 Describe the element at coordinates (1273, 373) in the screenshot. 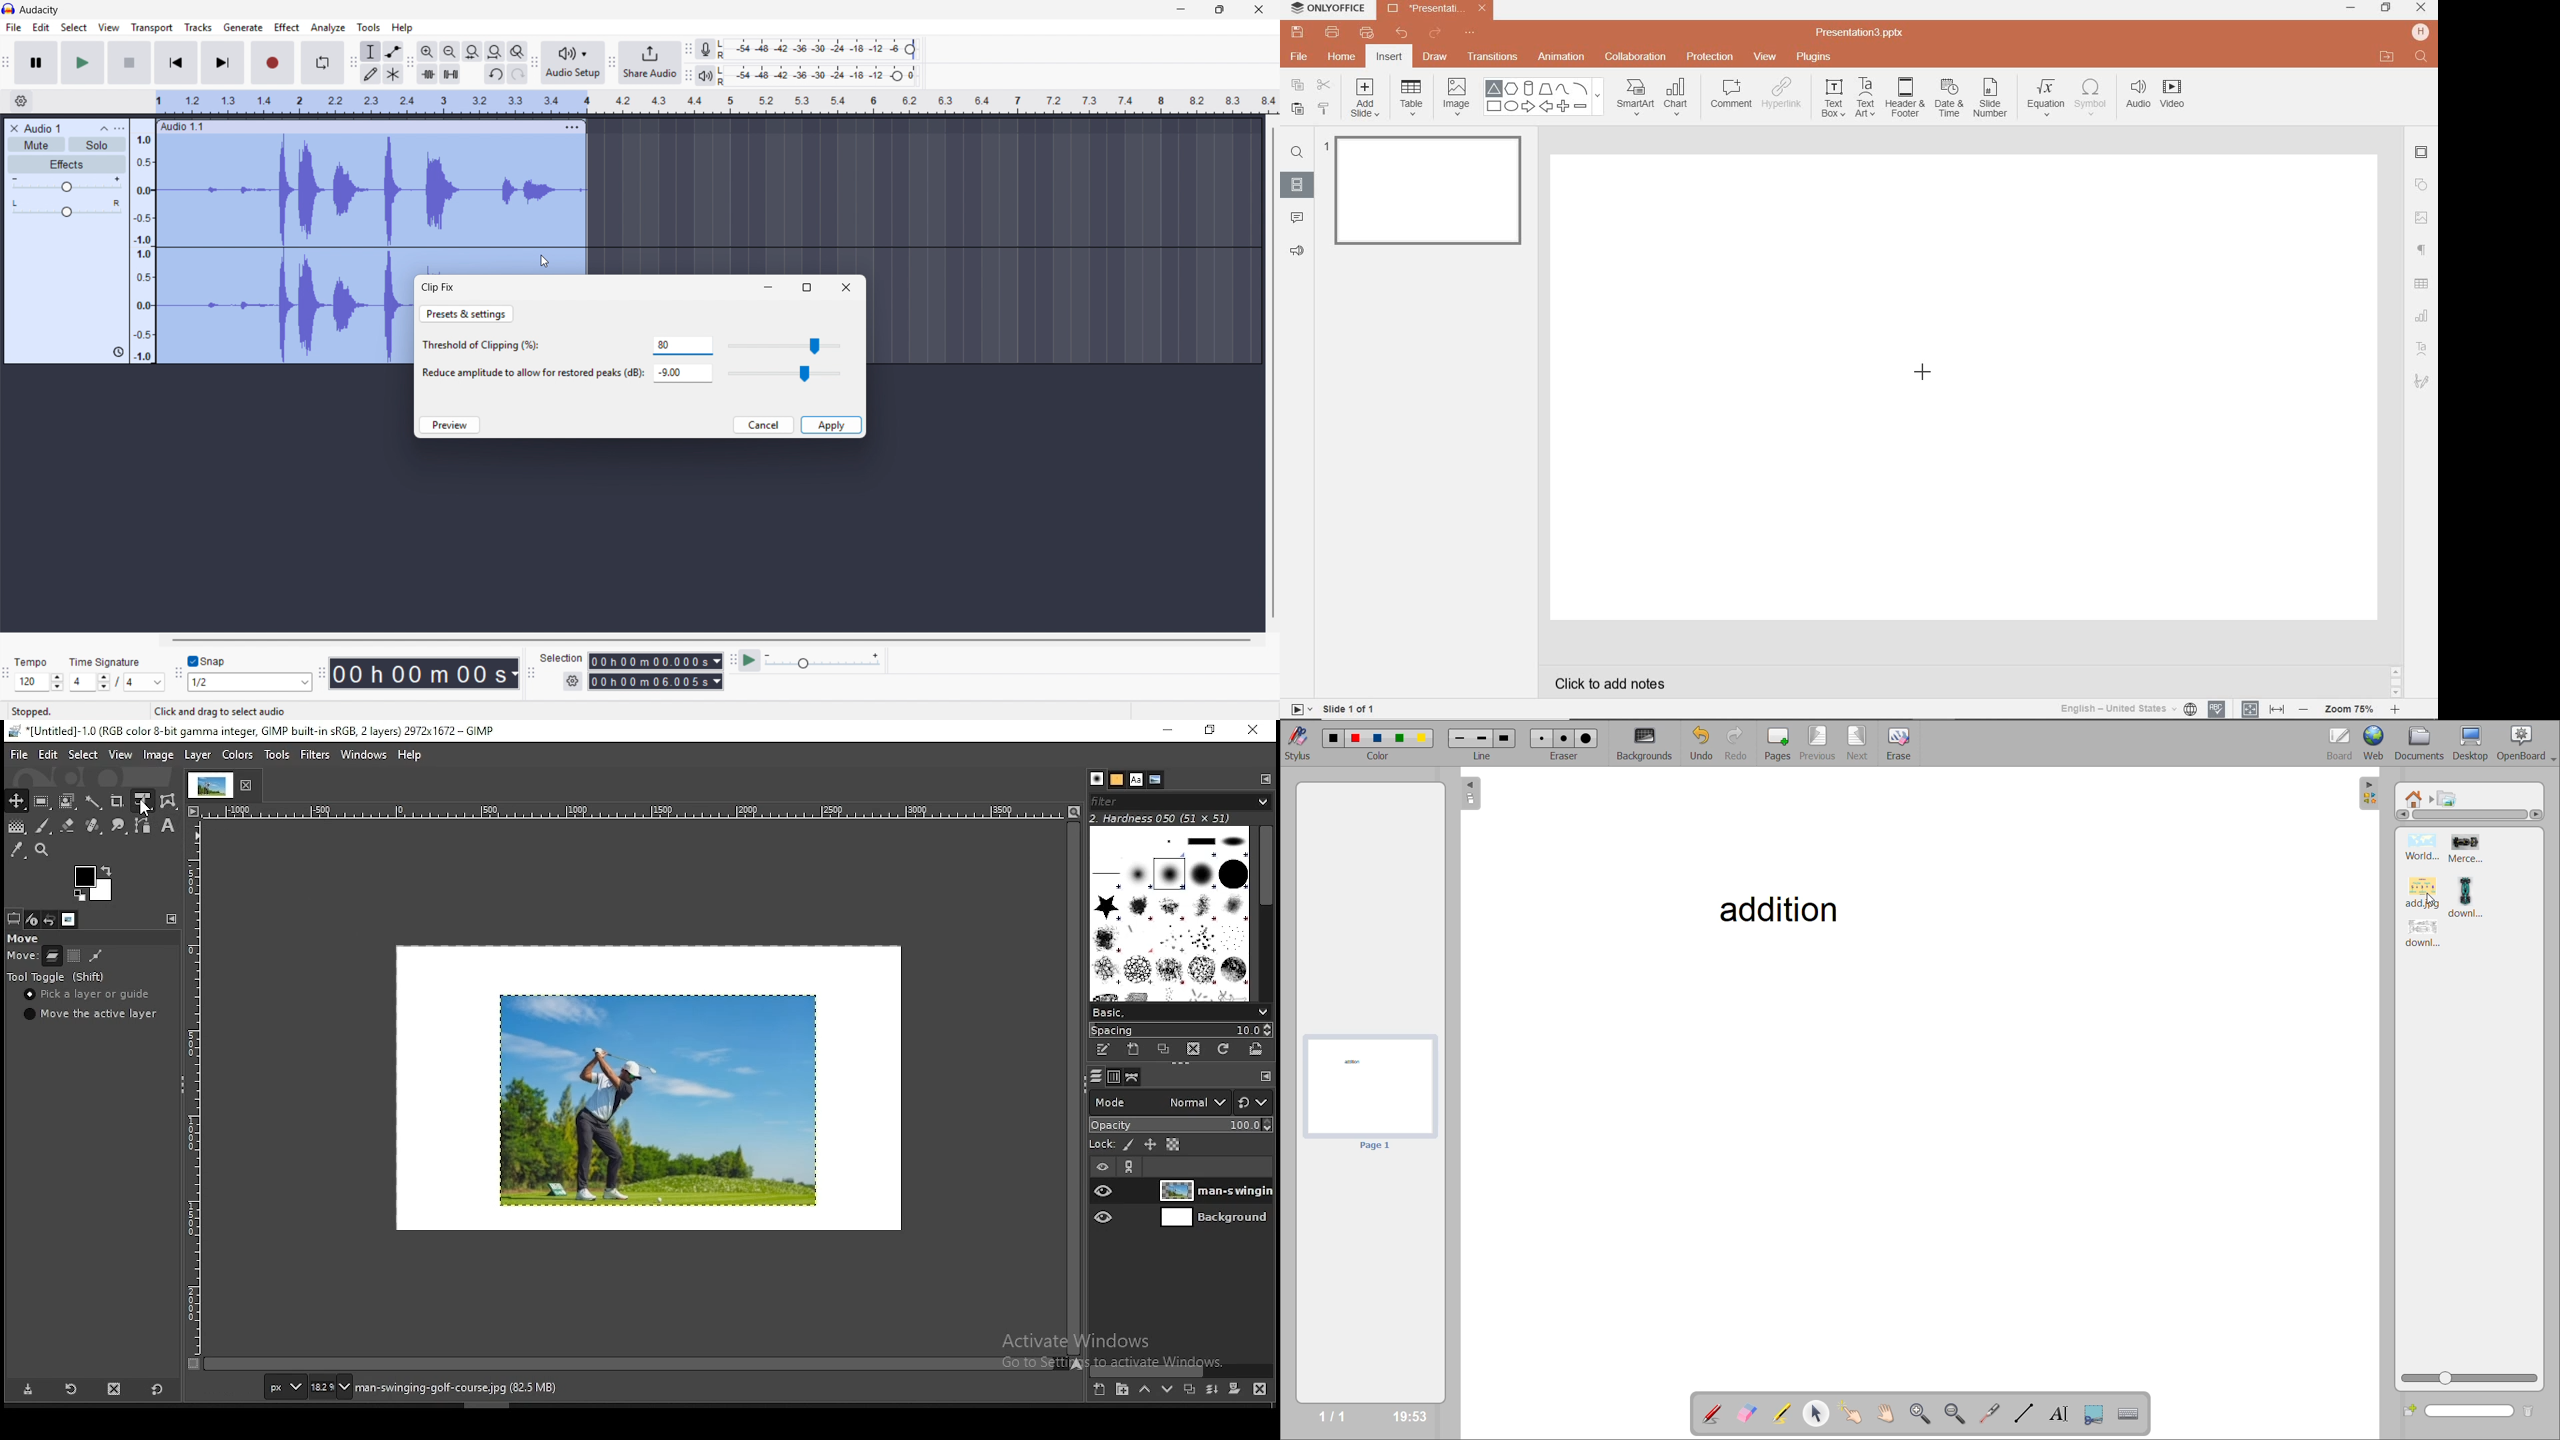

I see `Vertical scrollbar` at that location.